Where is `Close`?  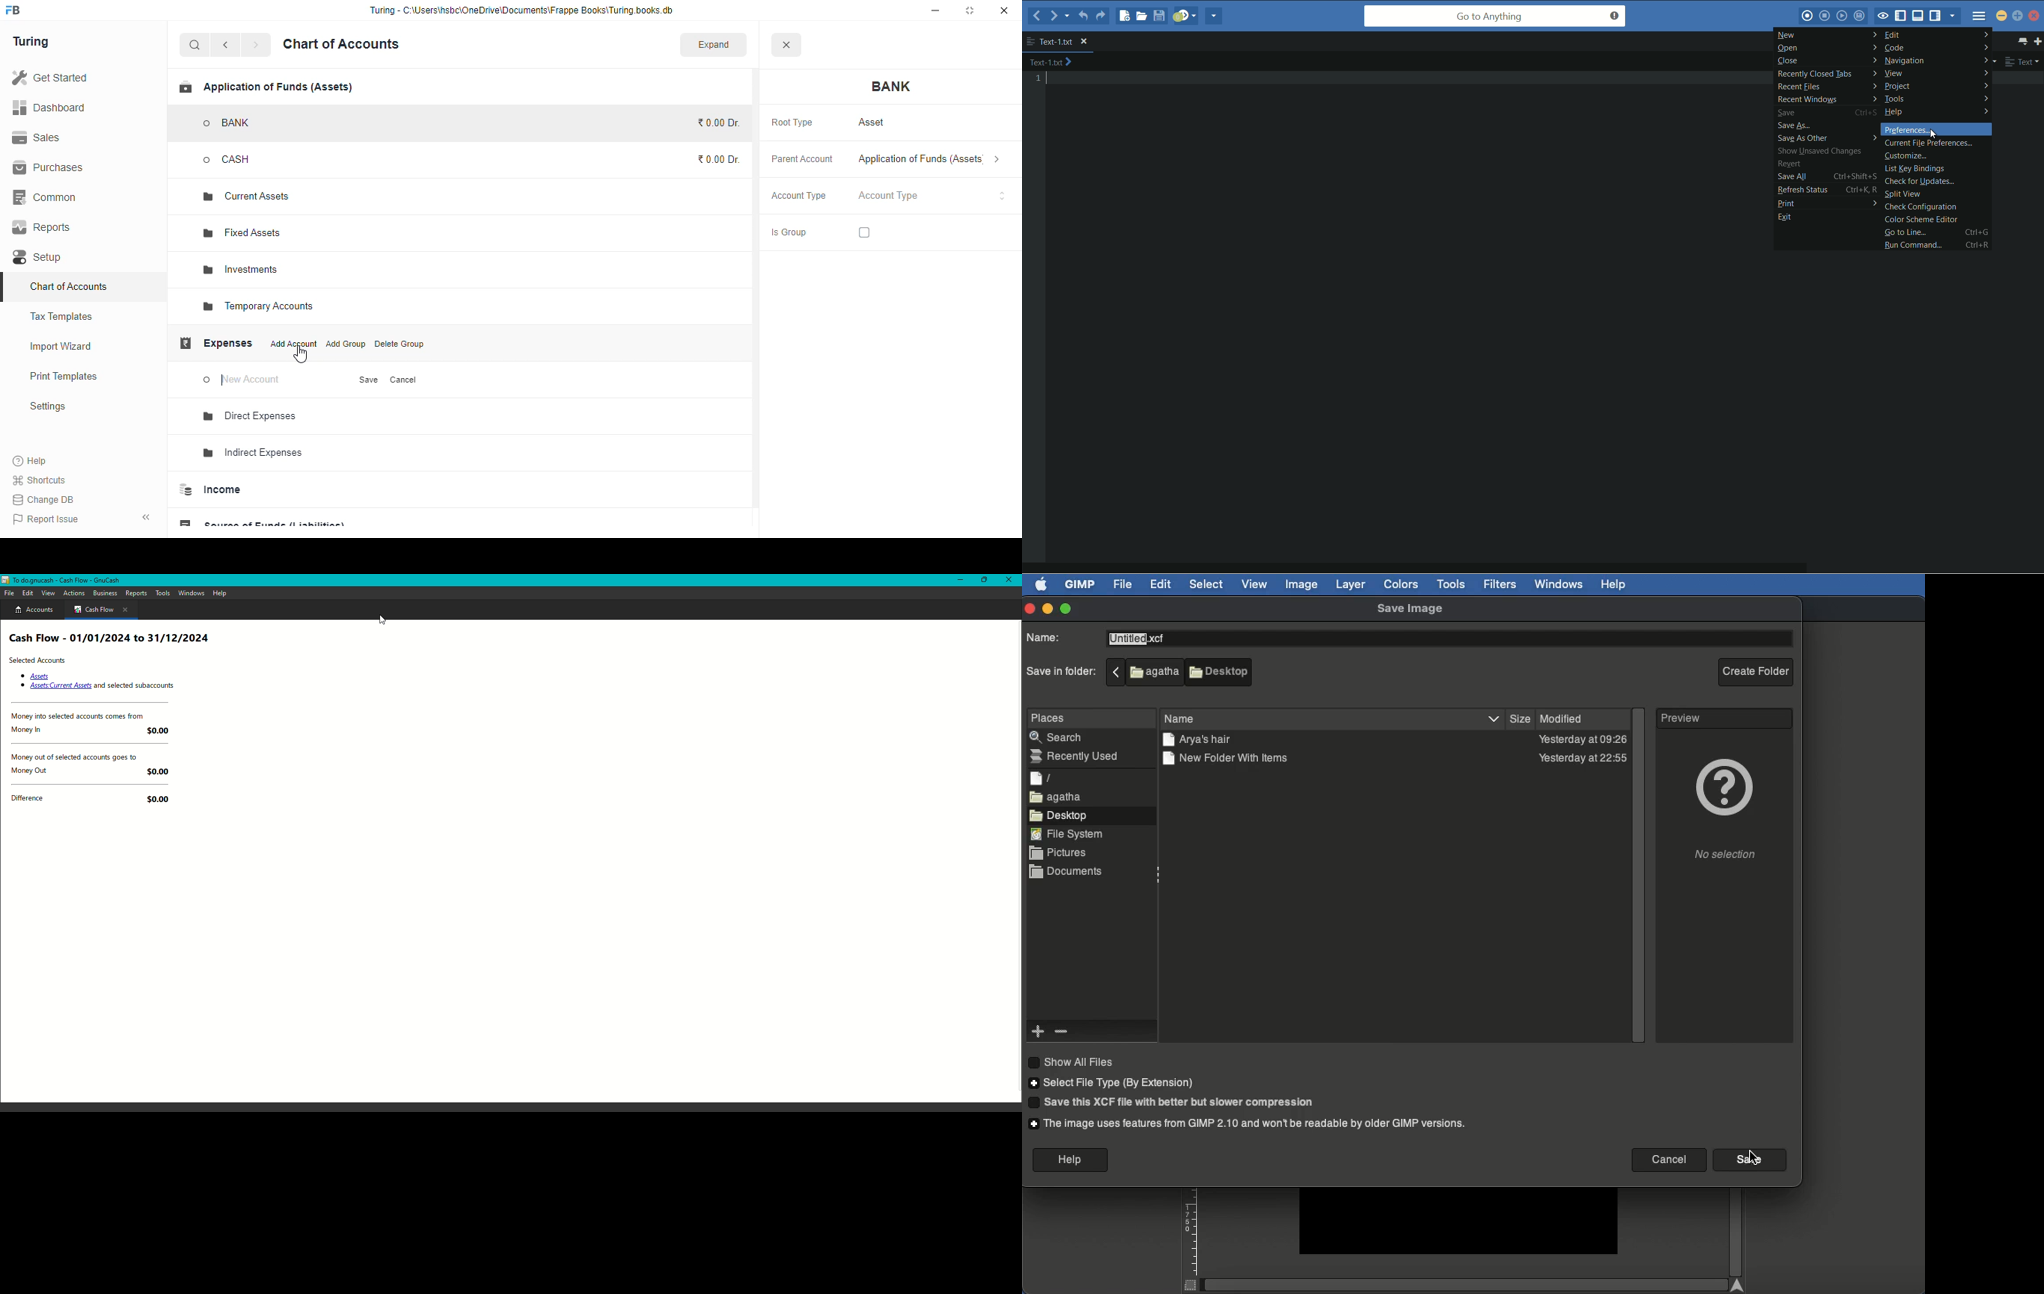
Close is located at coordinates (1008, 581).